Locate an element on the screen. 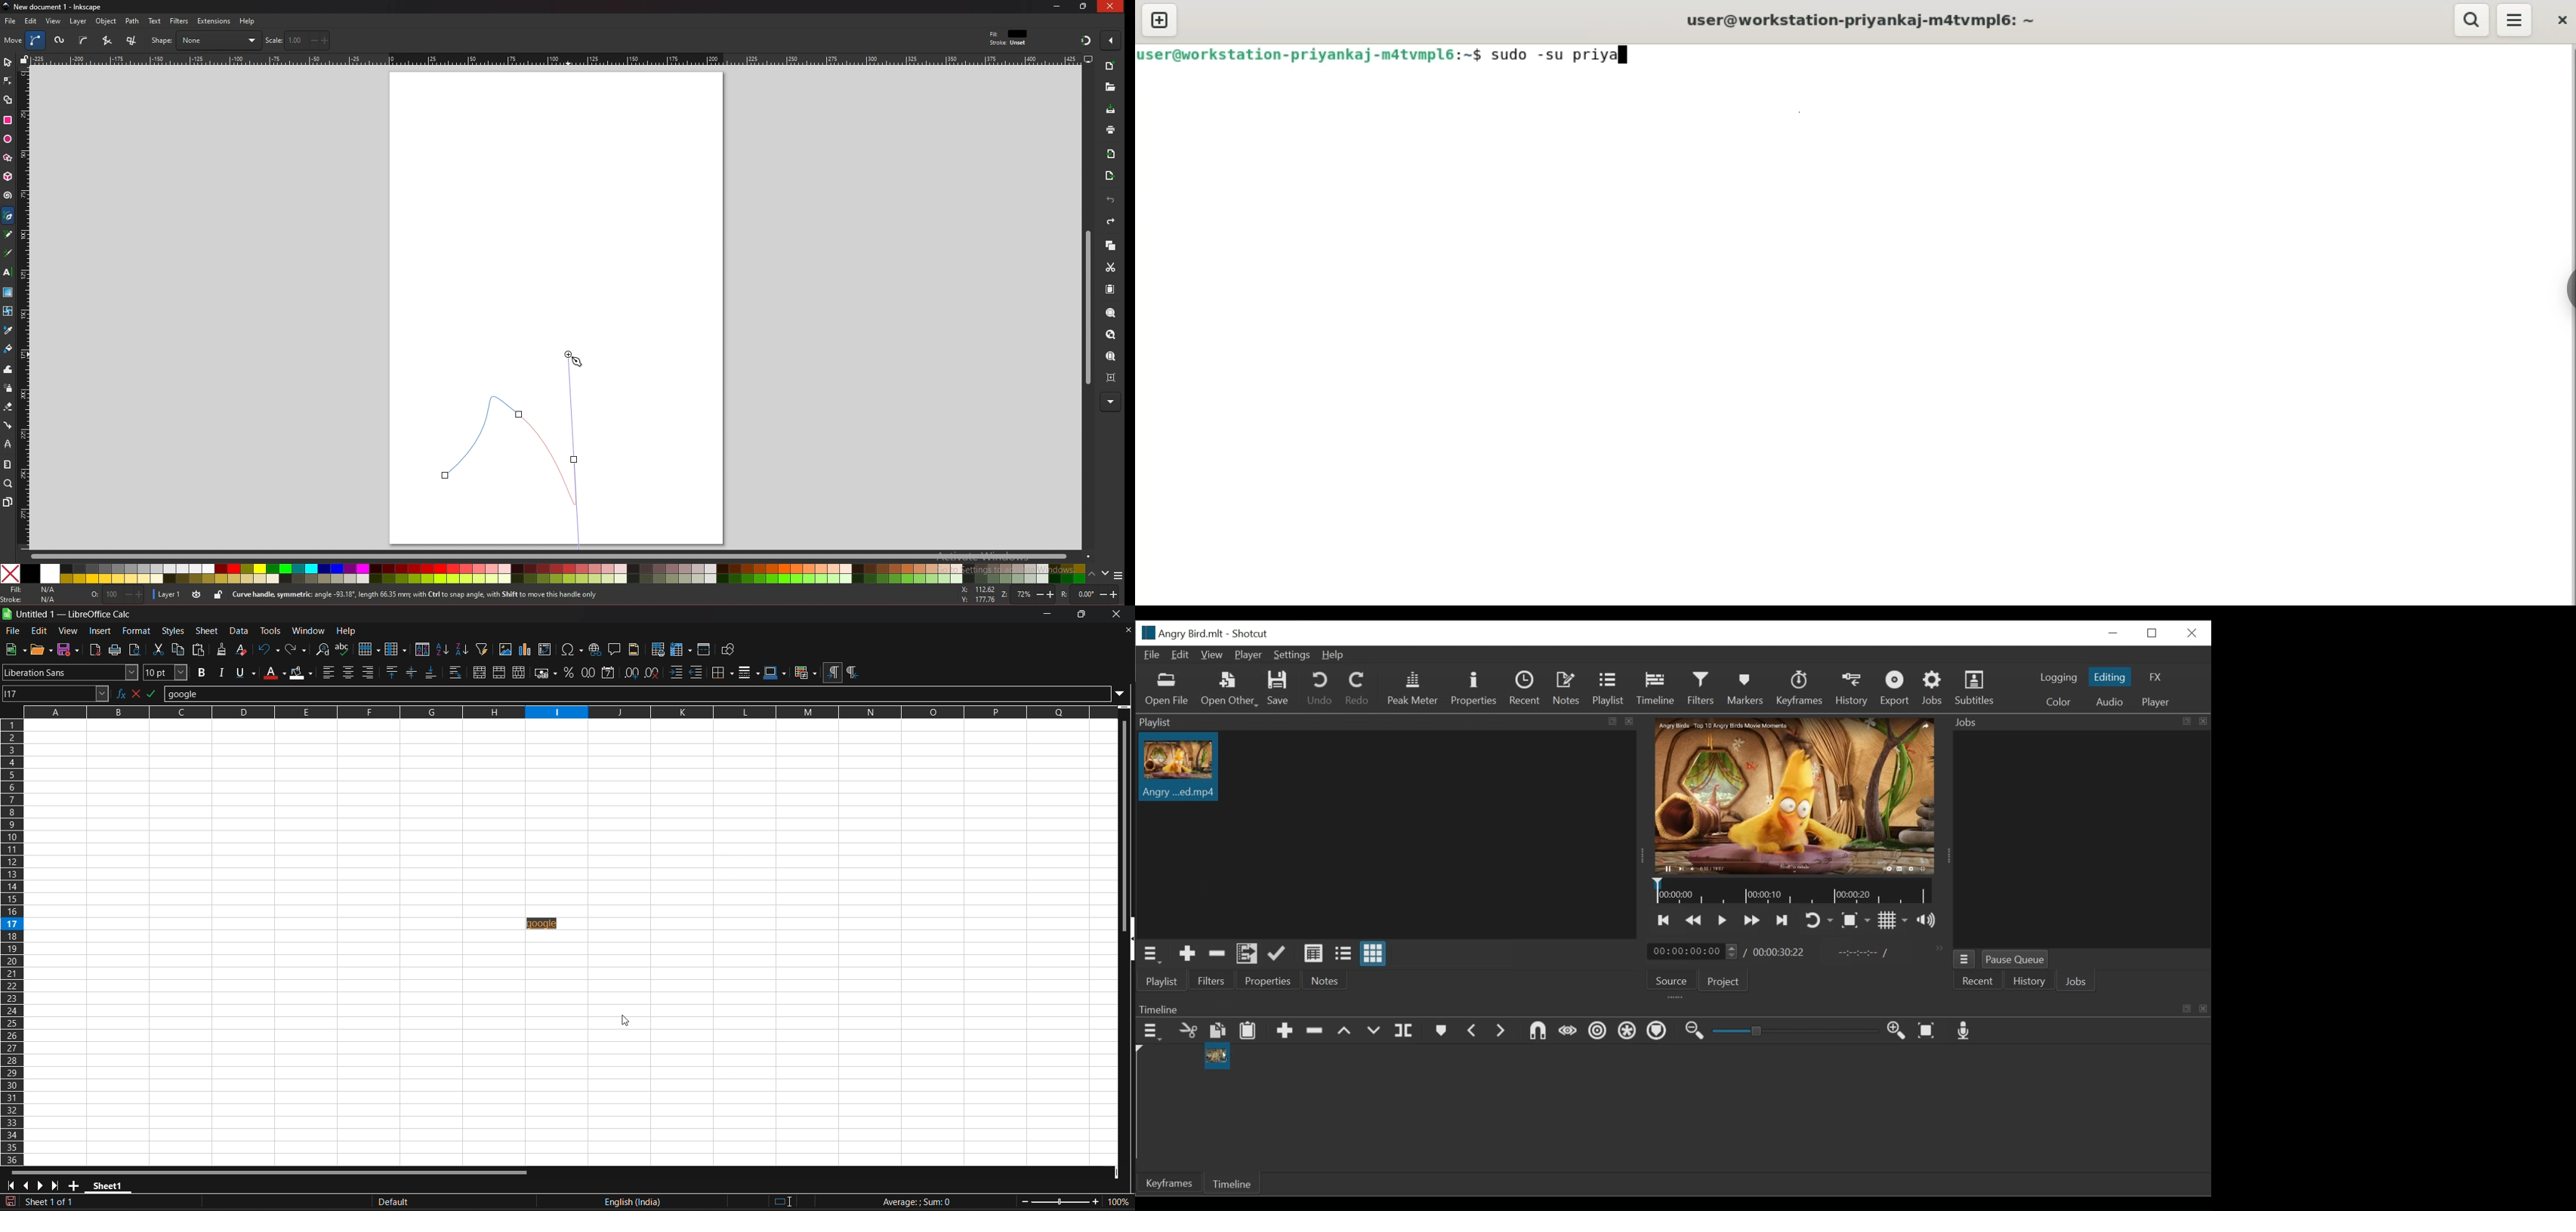 The width and height of the screenshot is (2576, 1232). freeze row and column is located at coordinates (681, 649).